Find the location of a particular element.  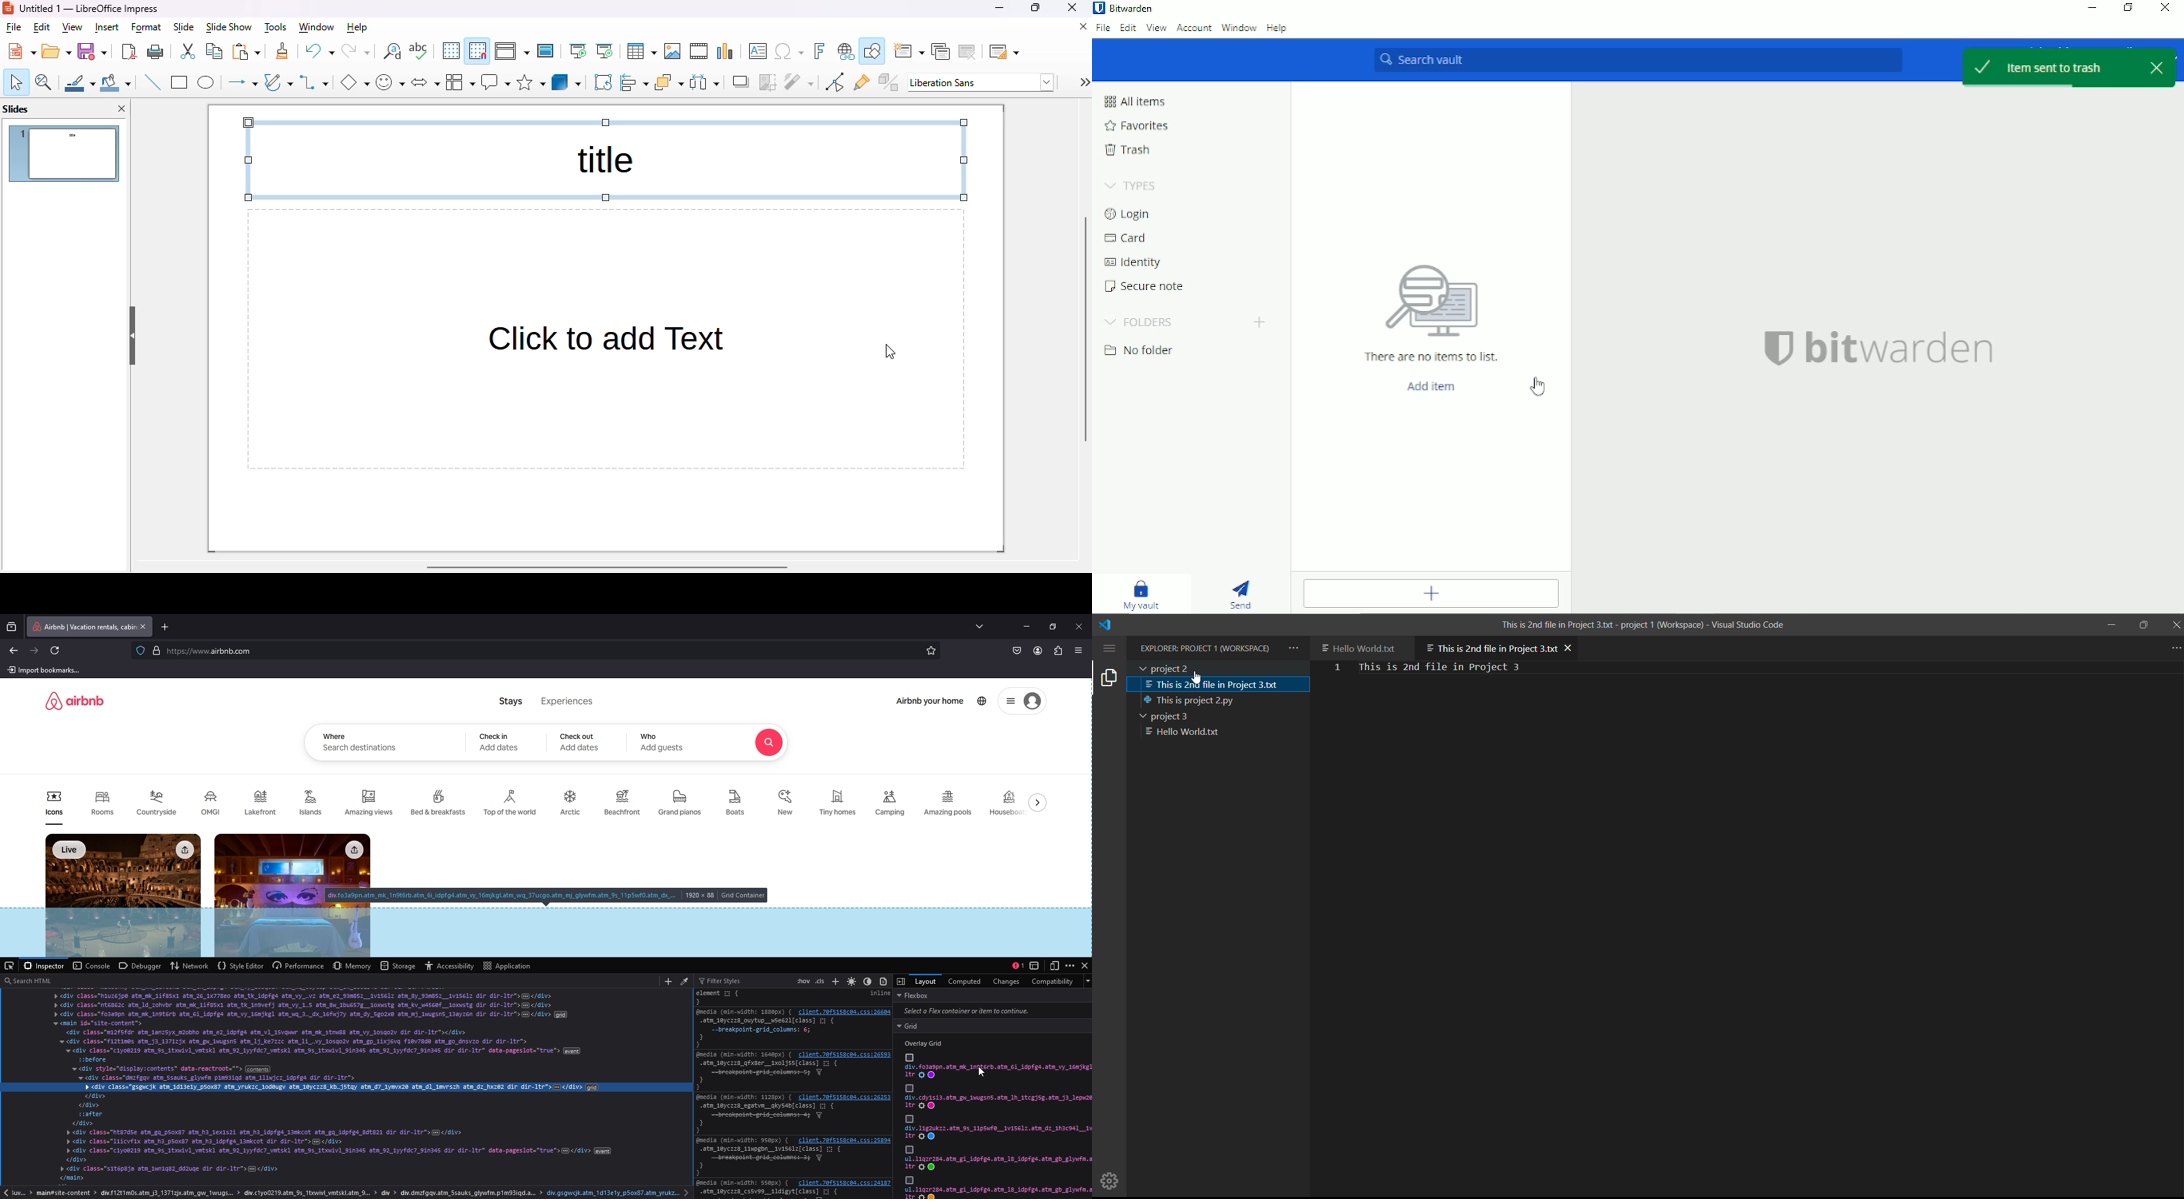

block arrows is located at coordinates (425, 83).